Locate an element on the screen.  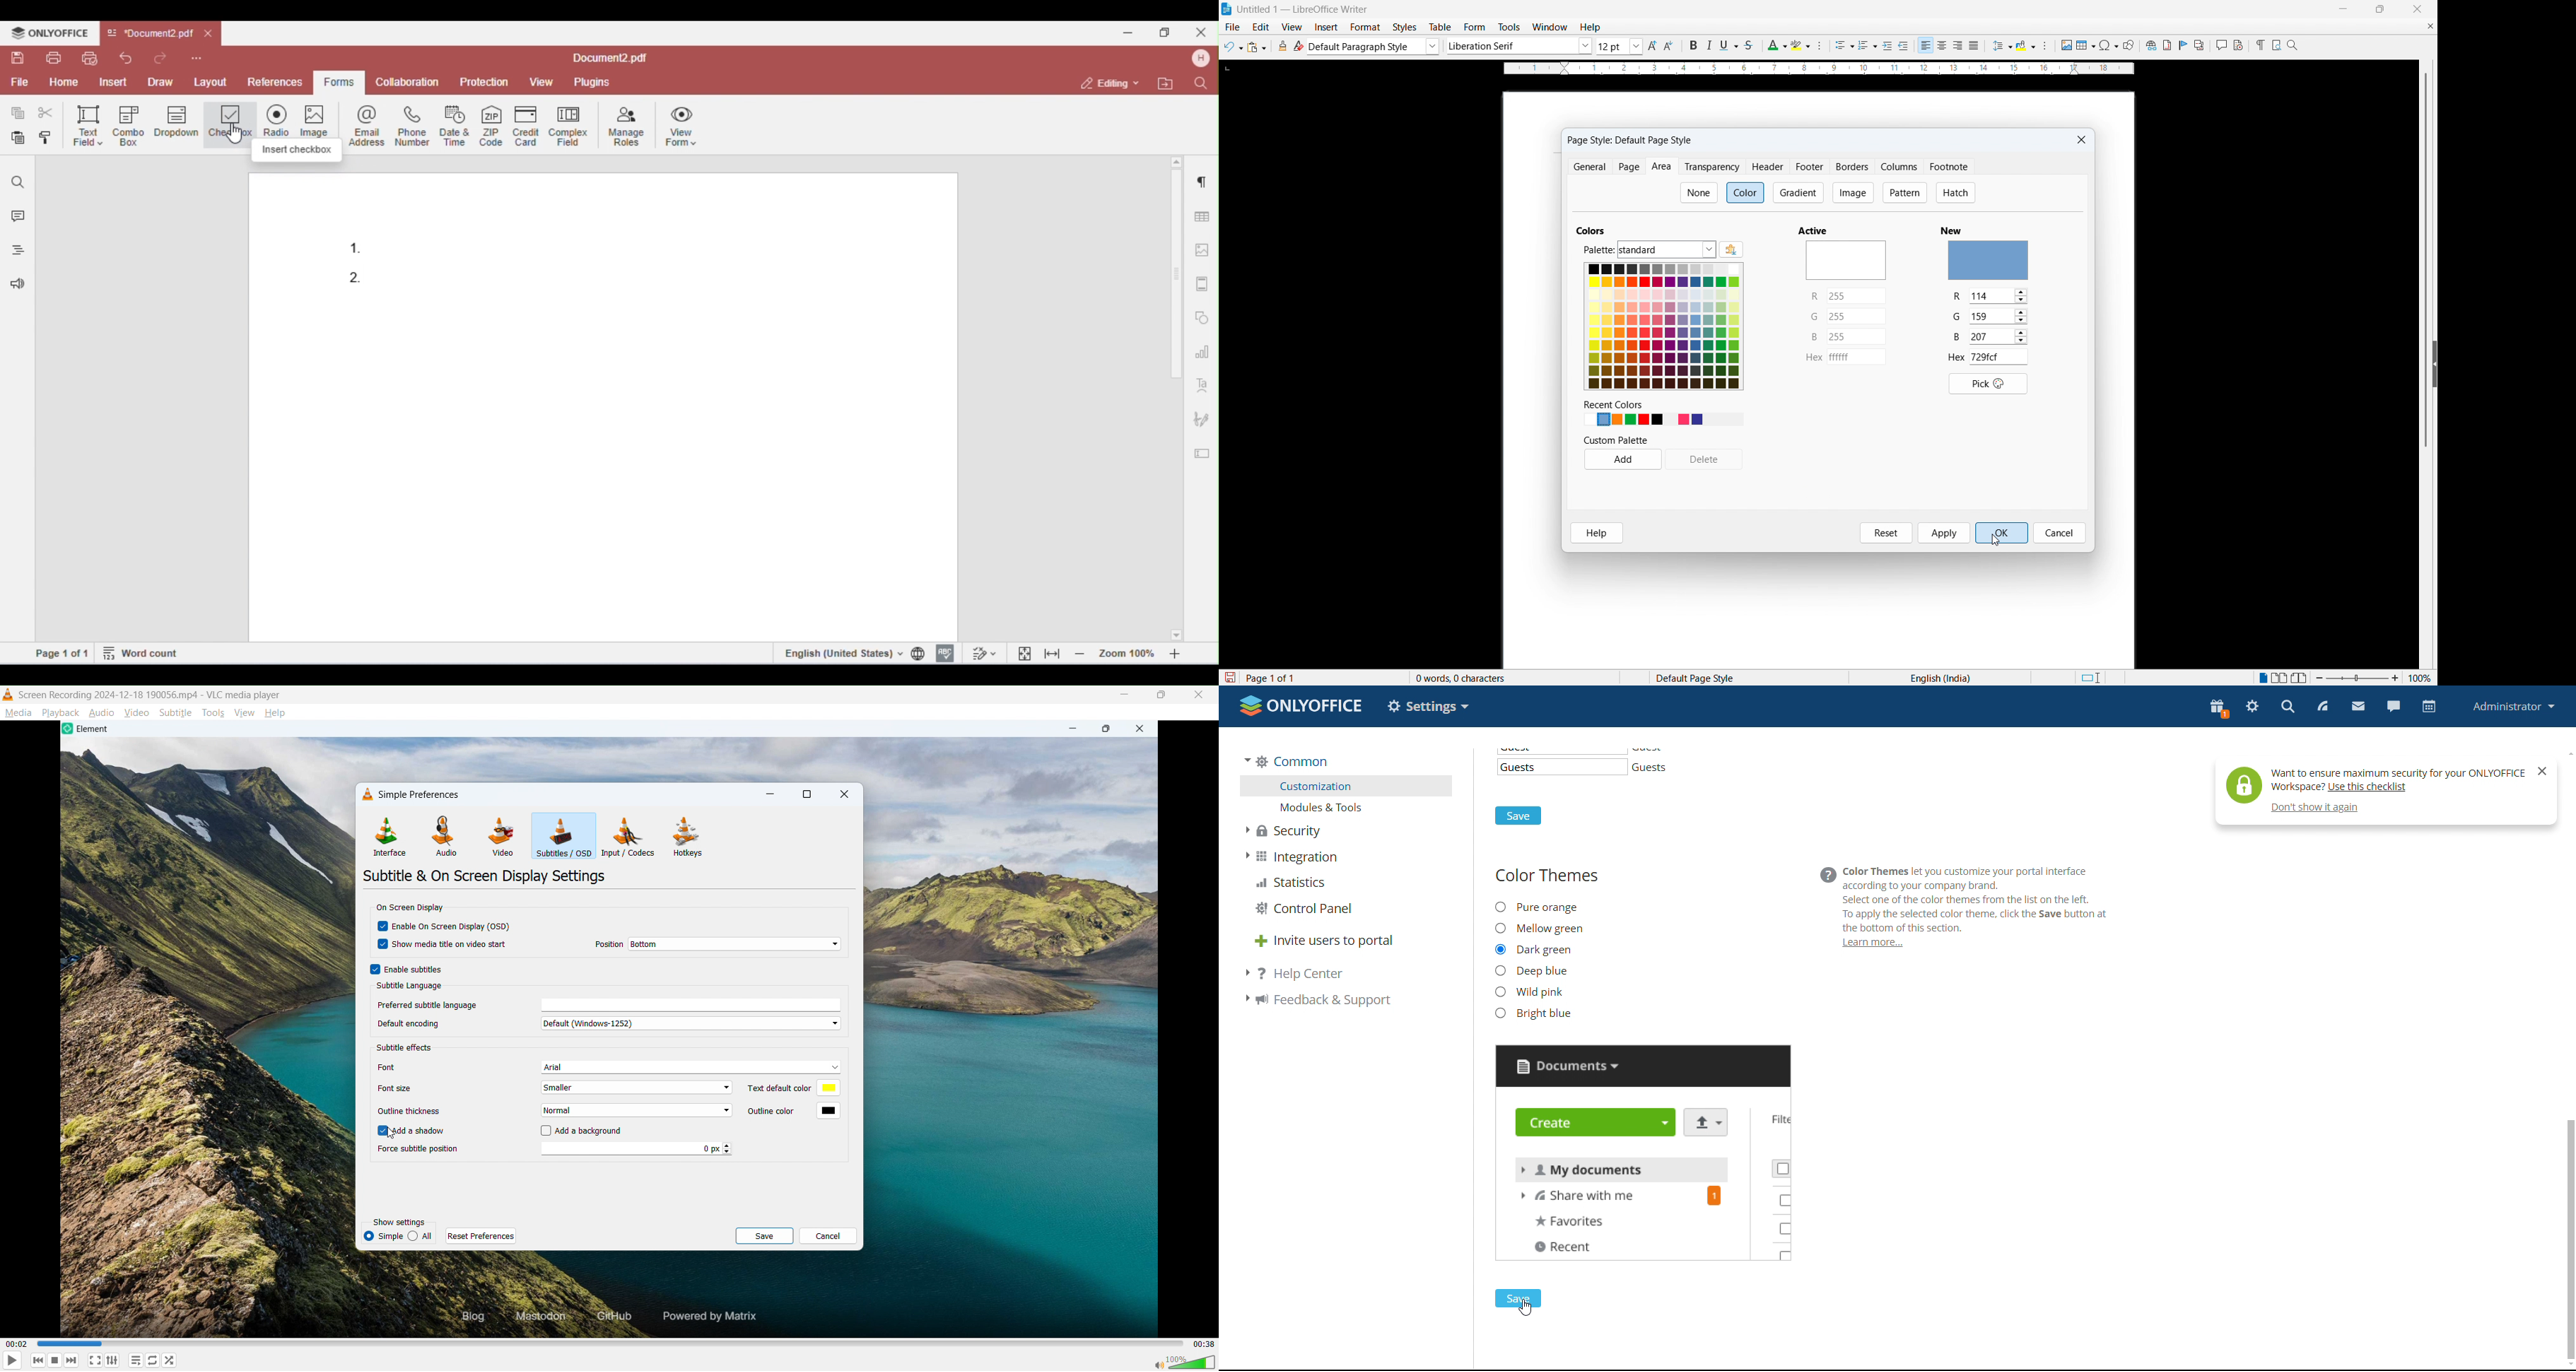
option changed is located at coordinates (1428, 705).